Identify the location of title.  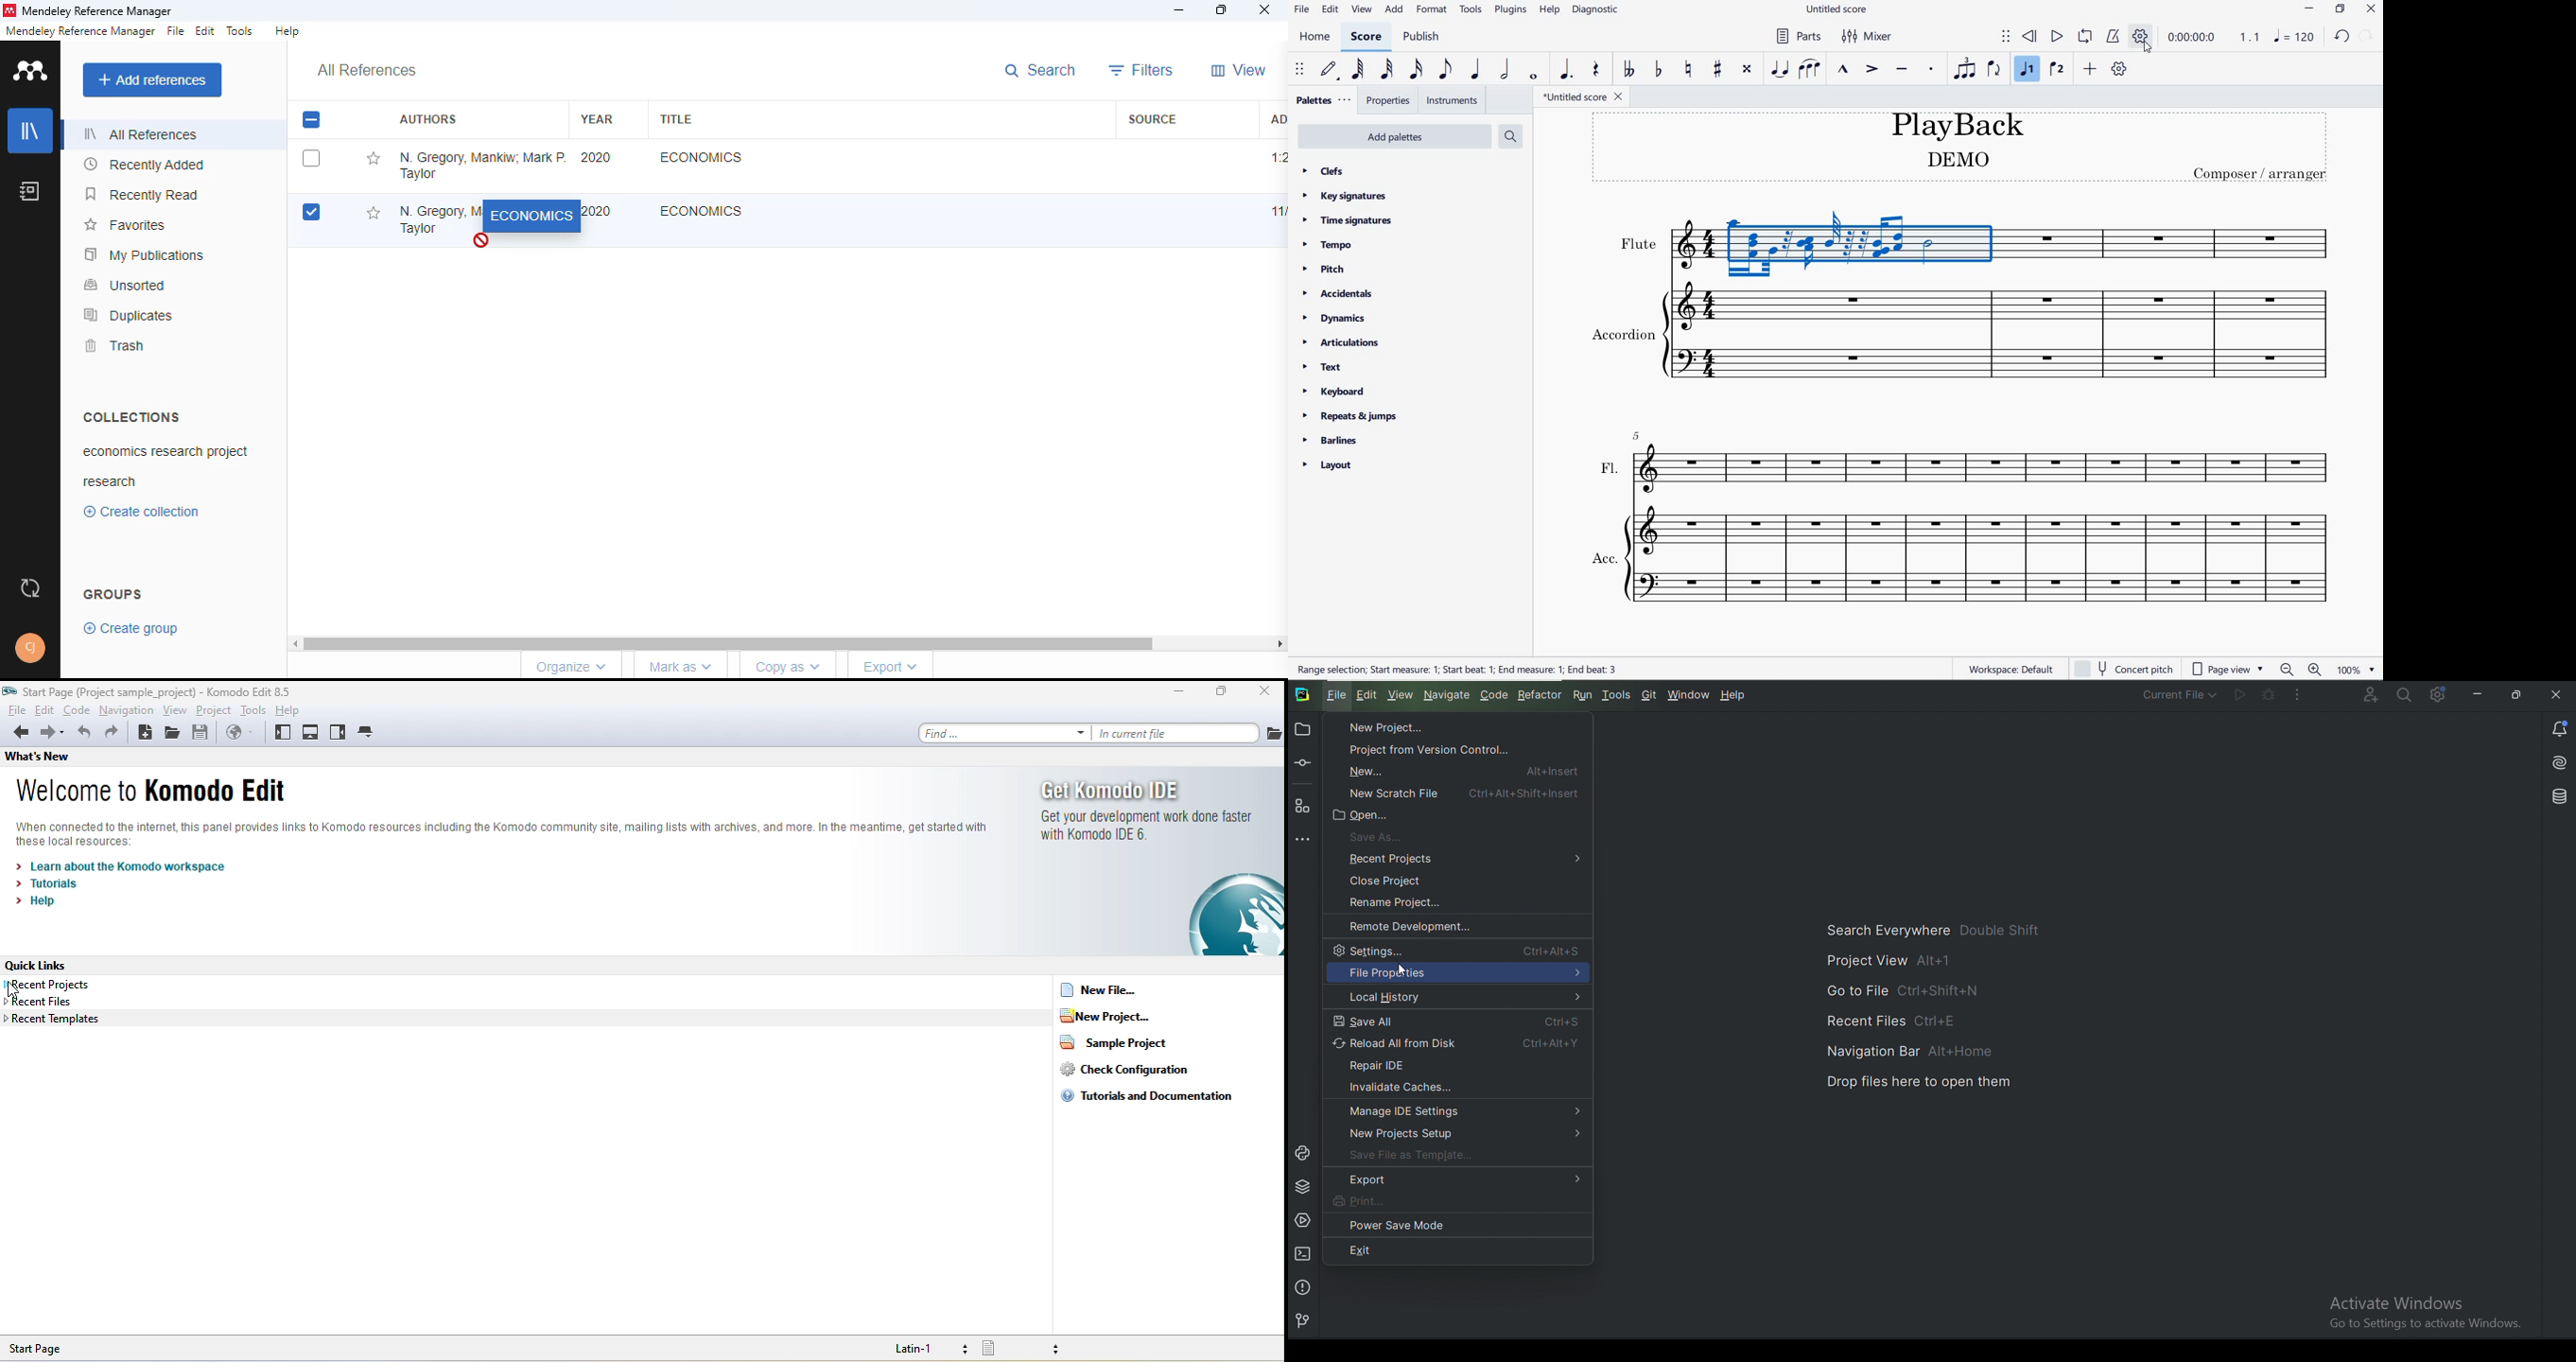
(675, 119).